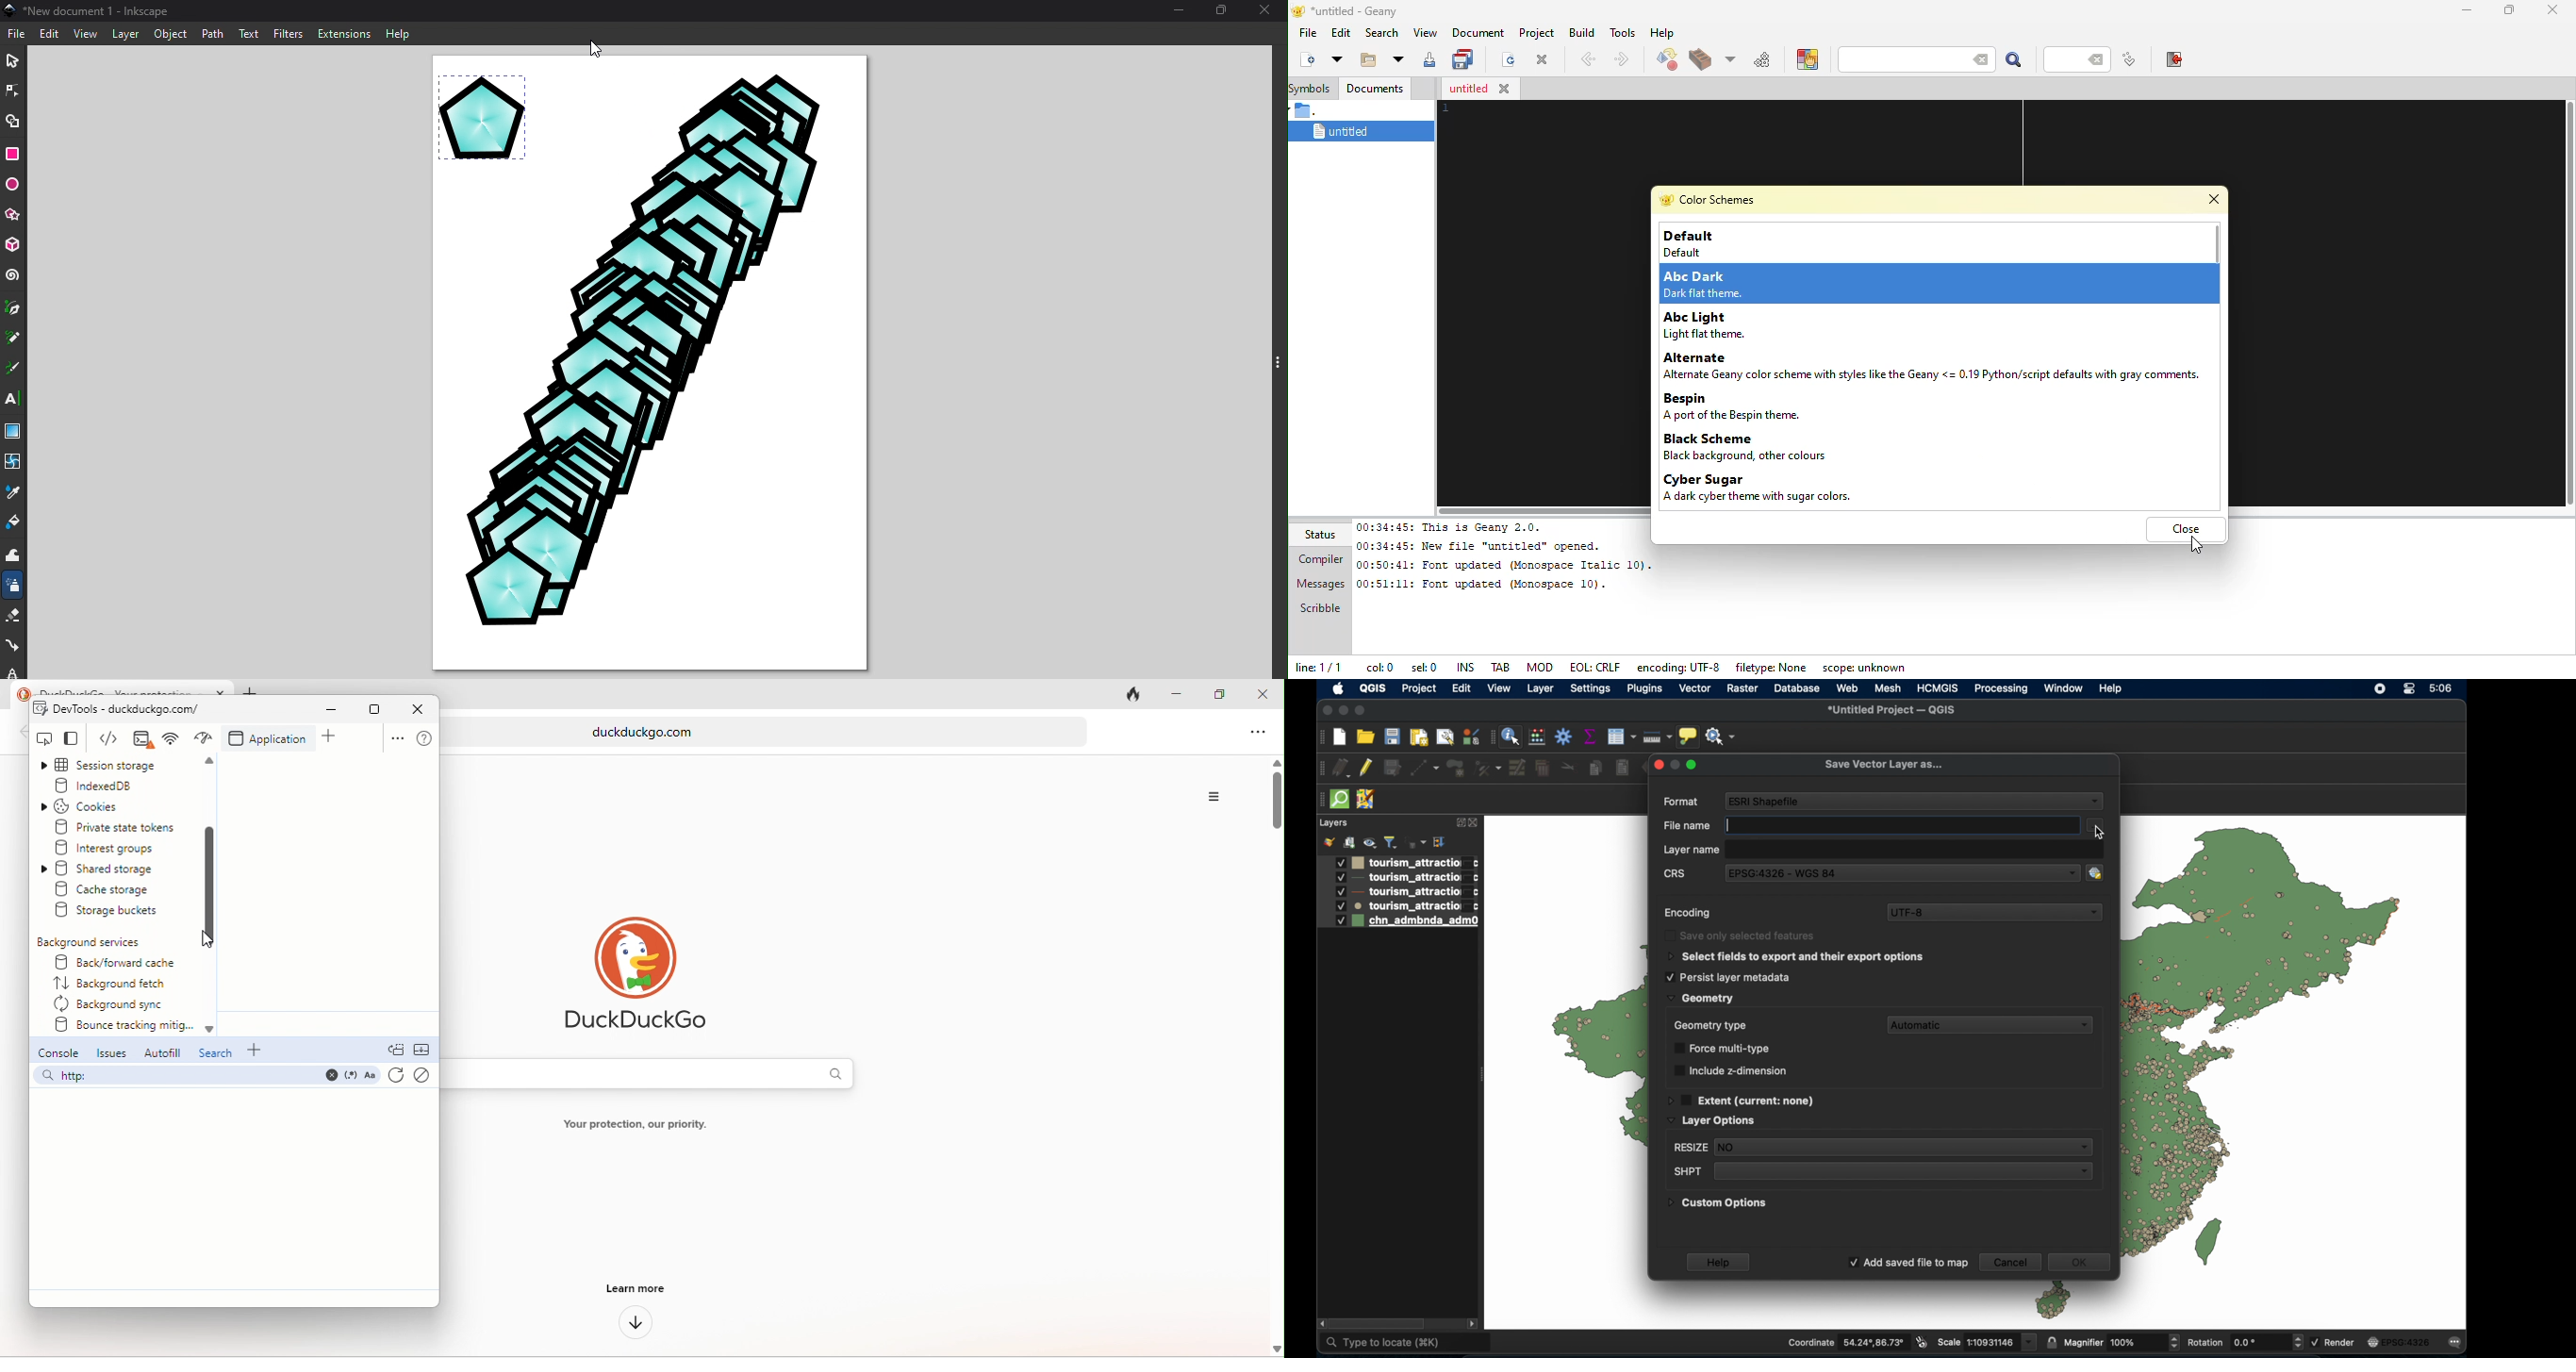 The height and width of the screenshot is (1372, 2576). What do you see at coordinates (1367, 800) in the screenshot?
I see `jsom remote` at bounding box center [1367, 800].